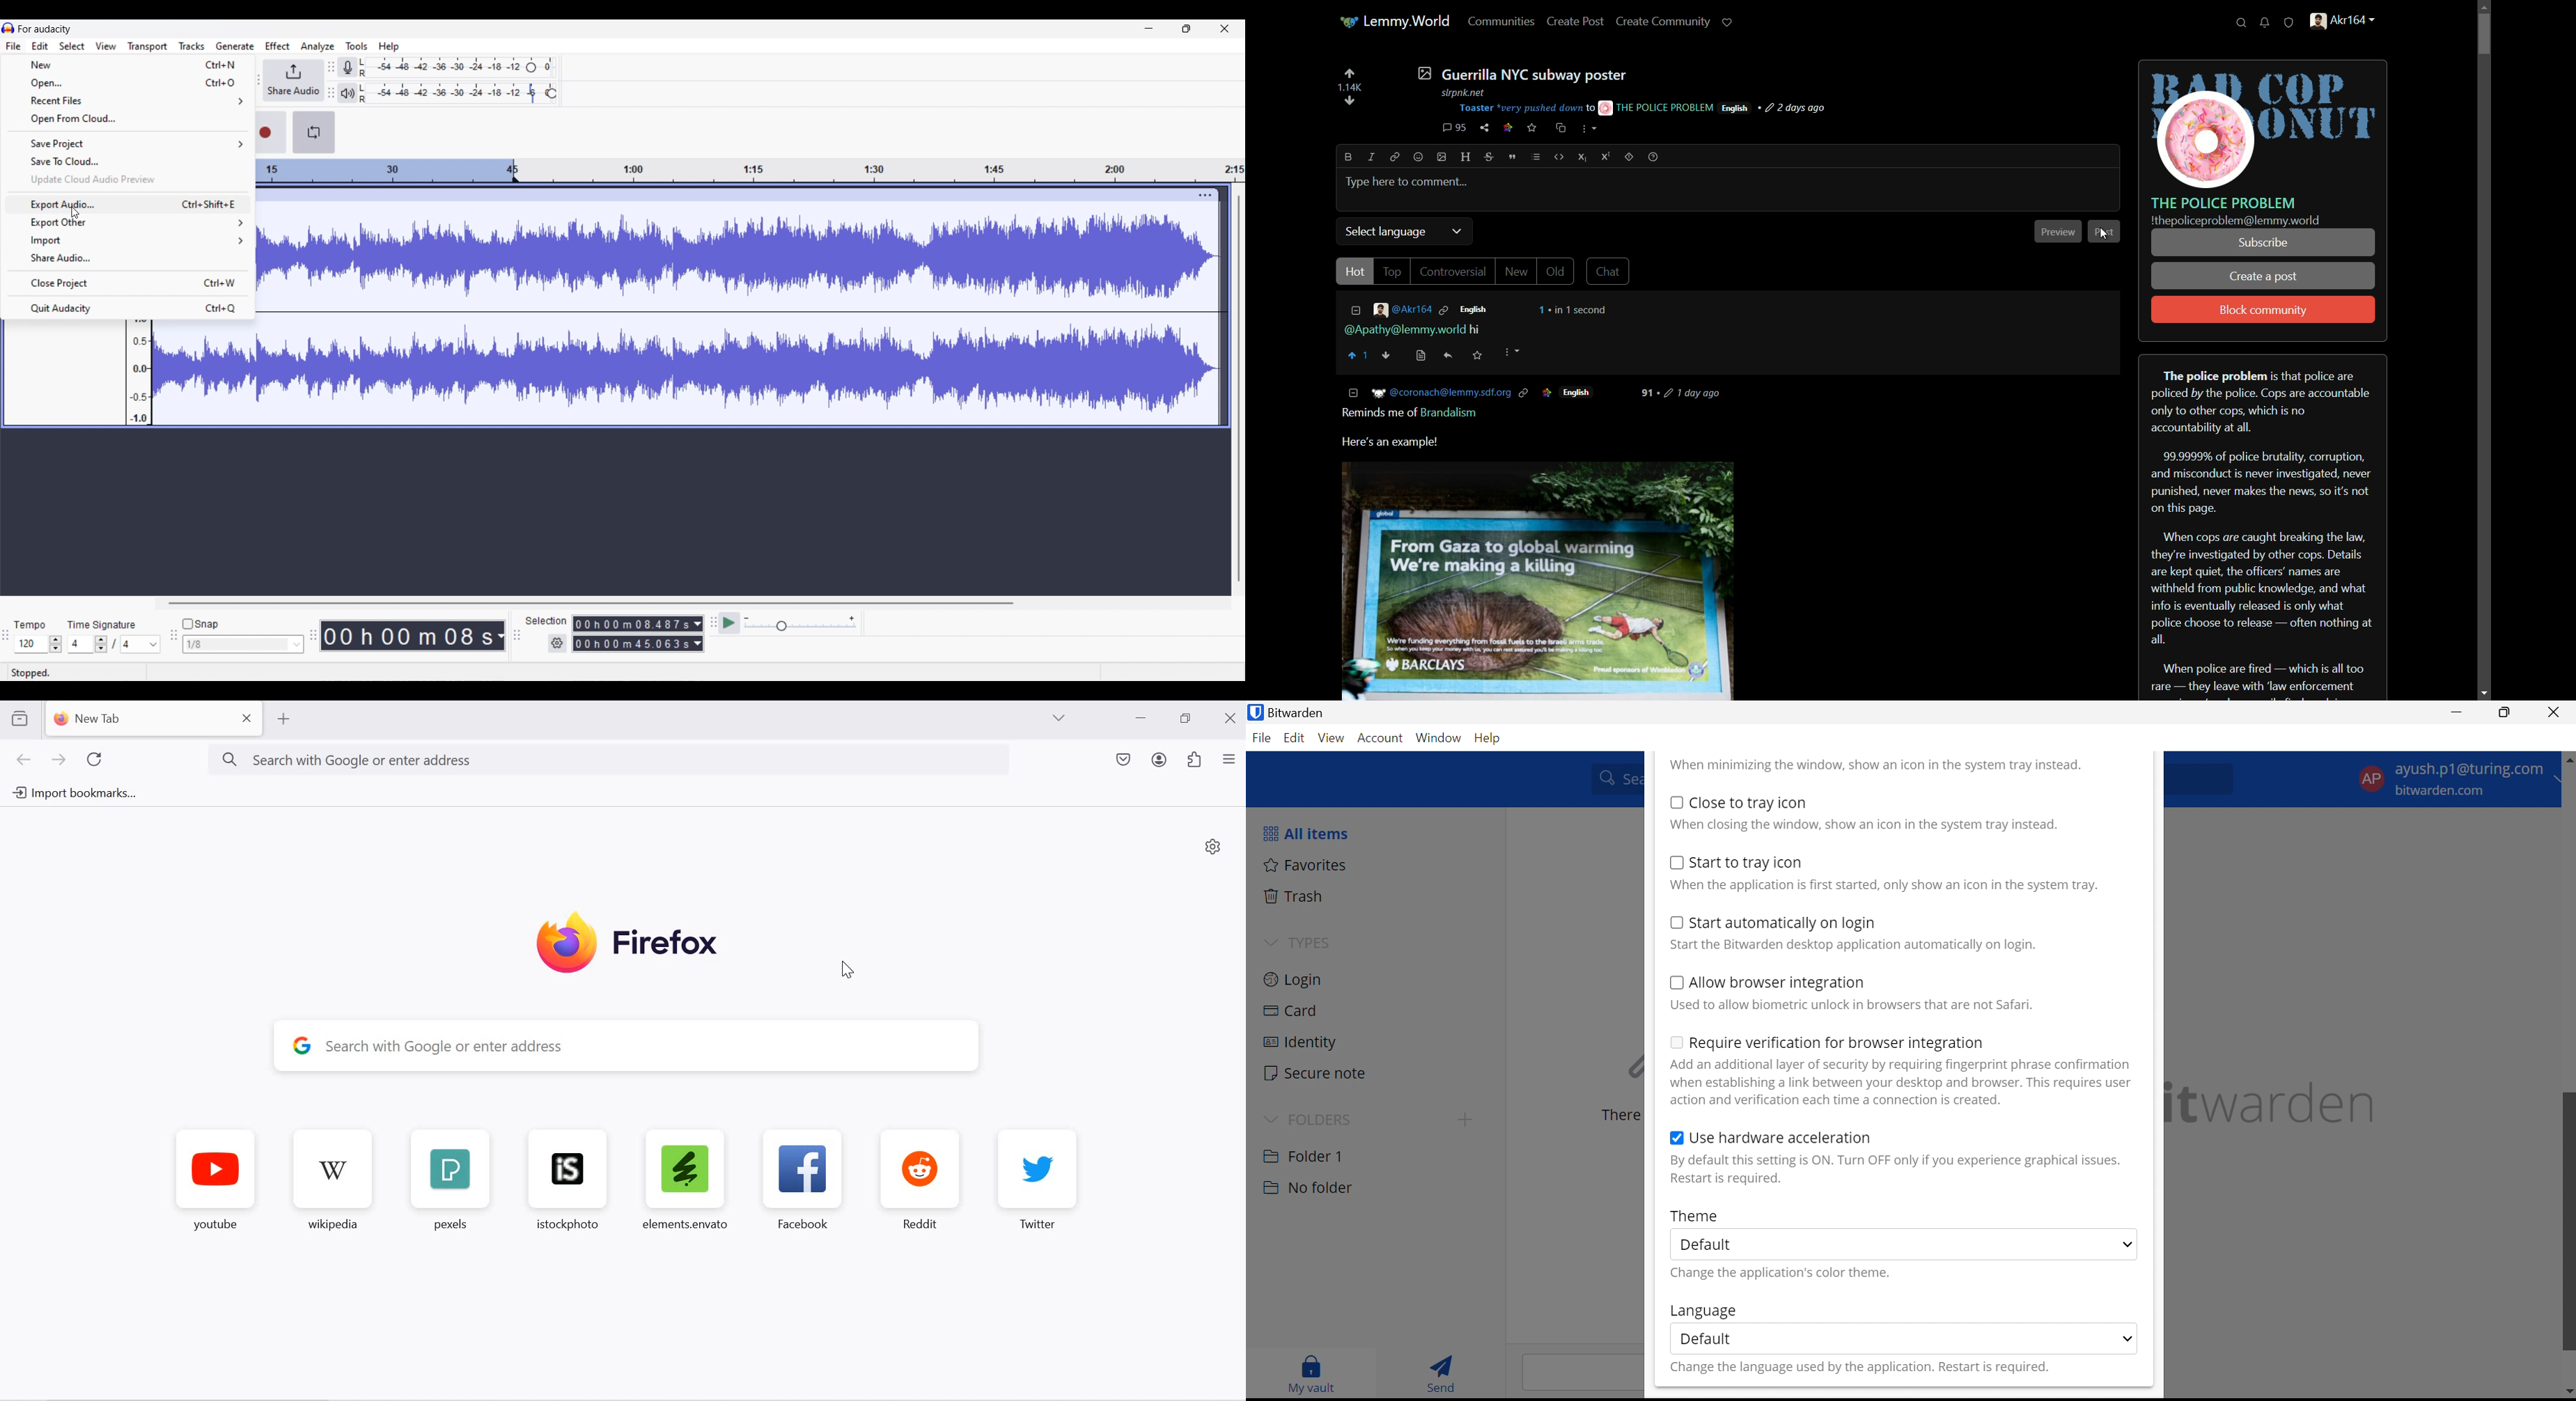 This screenshot has width=2576, height=1428. I want to click on bitwarden, so click(2274, 1103).